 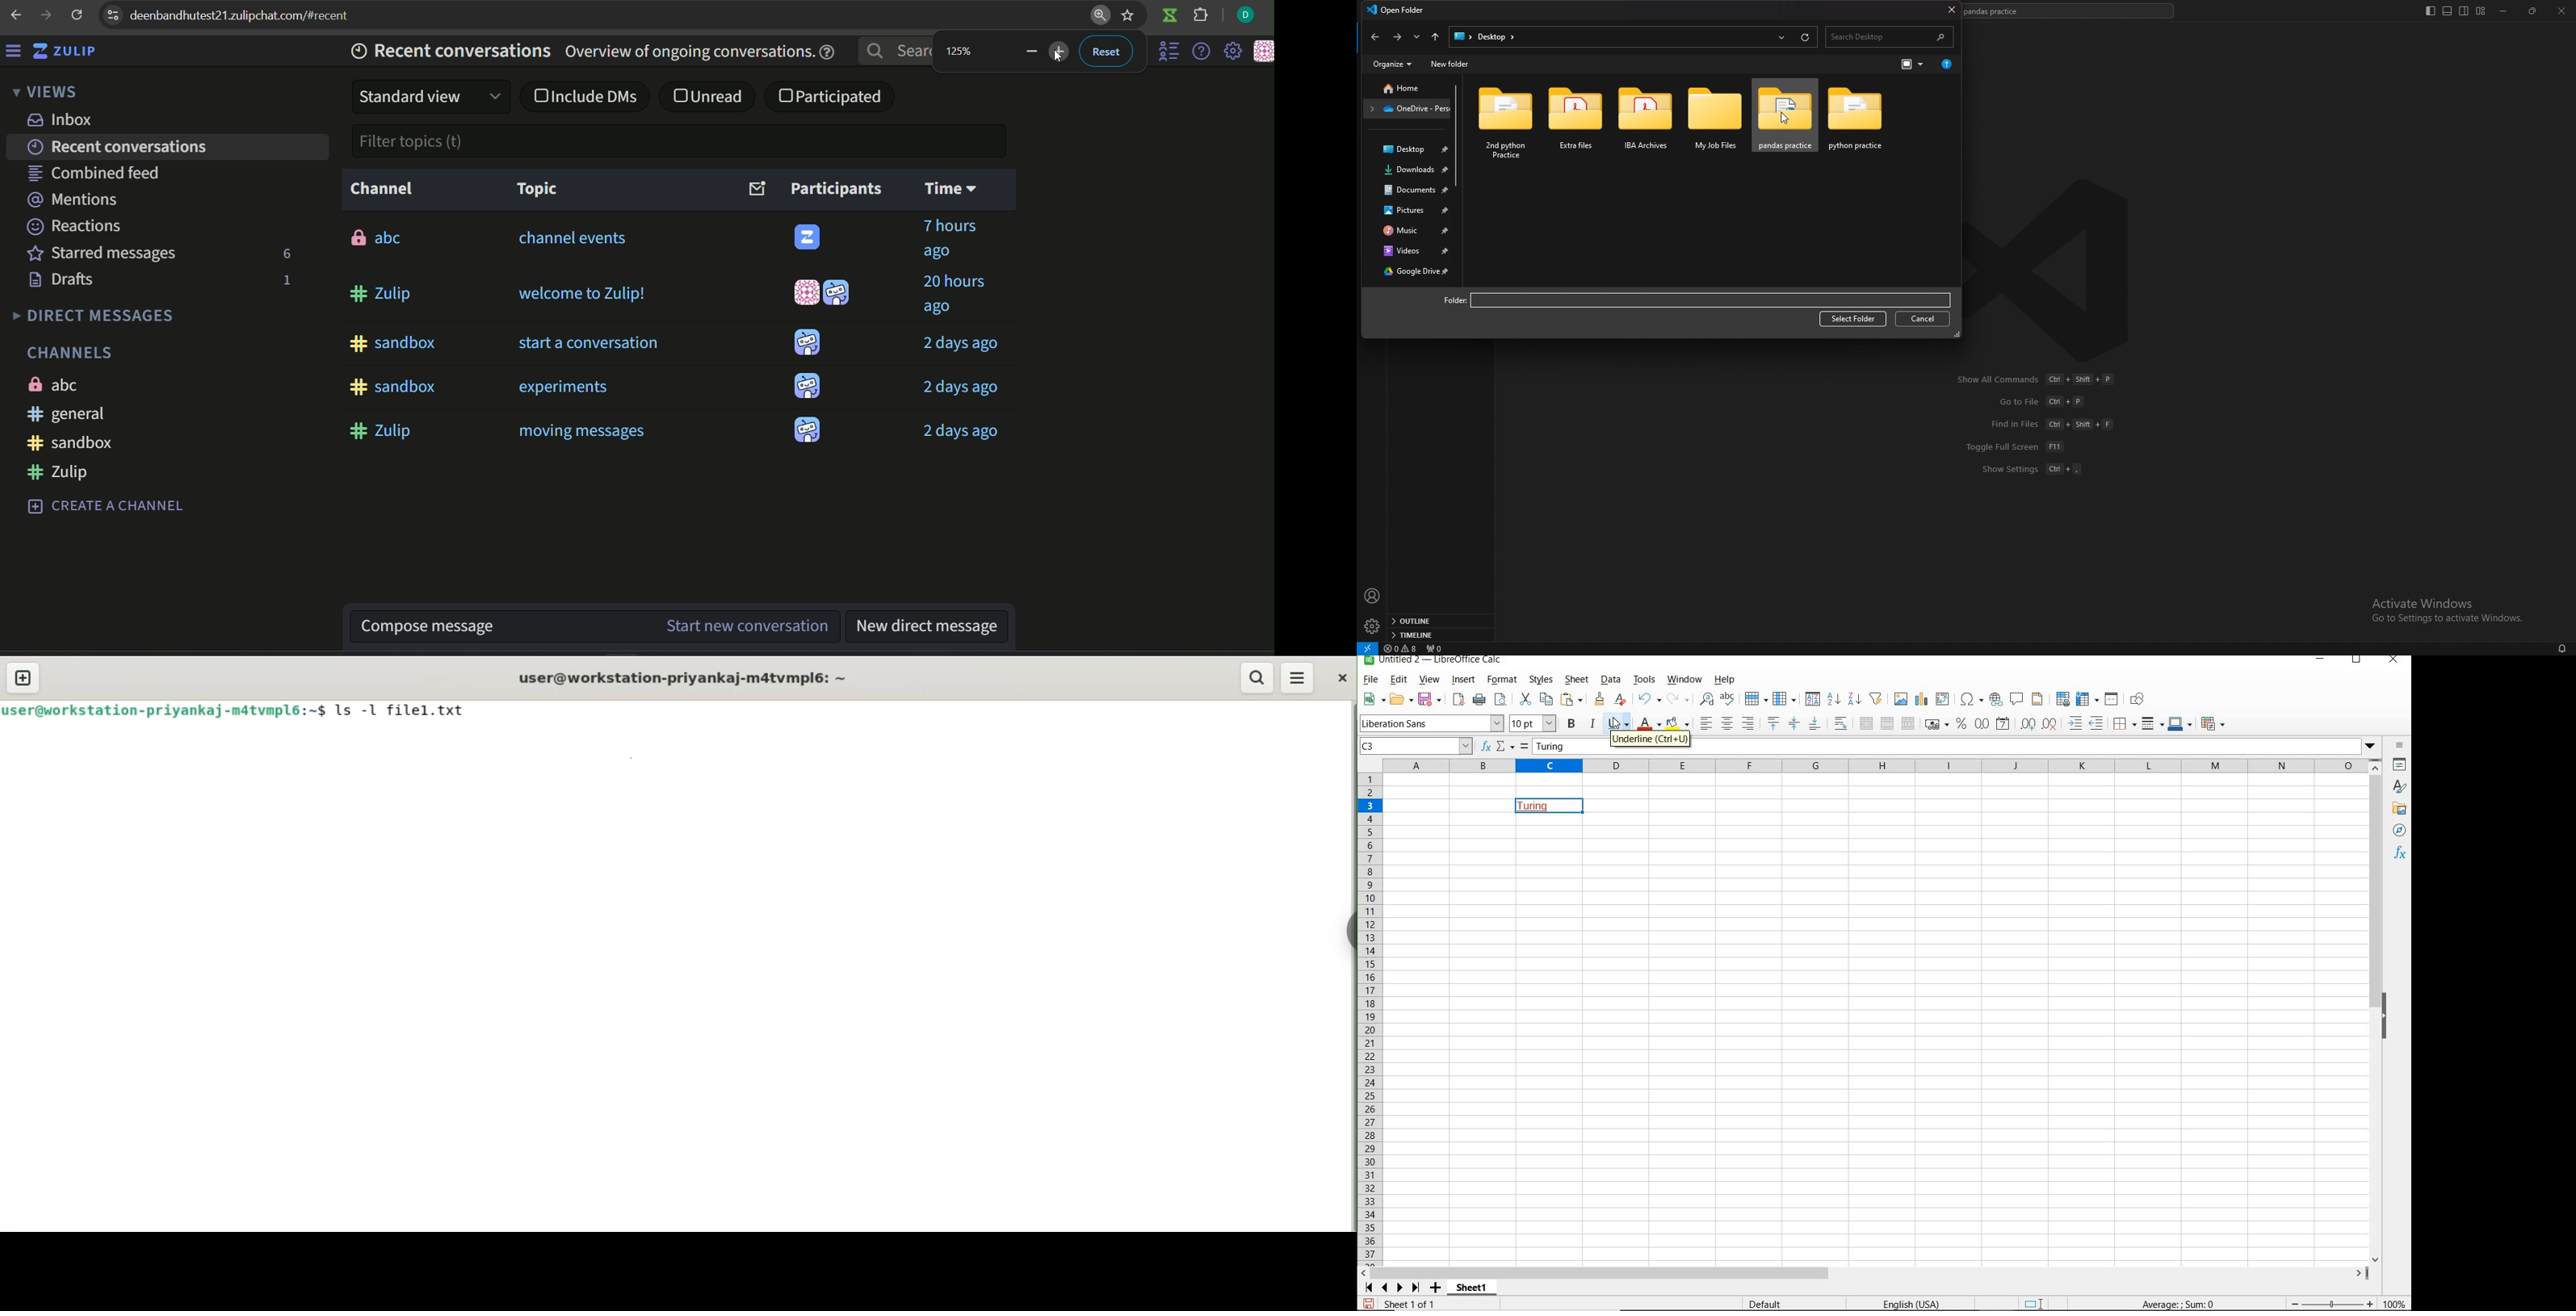 What do you see at coordinates (1600, 700) in the screenshot?
I see `CLEAR FORMATTING` at bounding box center [1600, 700].